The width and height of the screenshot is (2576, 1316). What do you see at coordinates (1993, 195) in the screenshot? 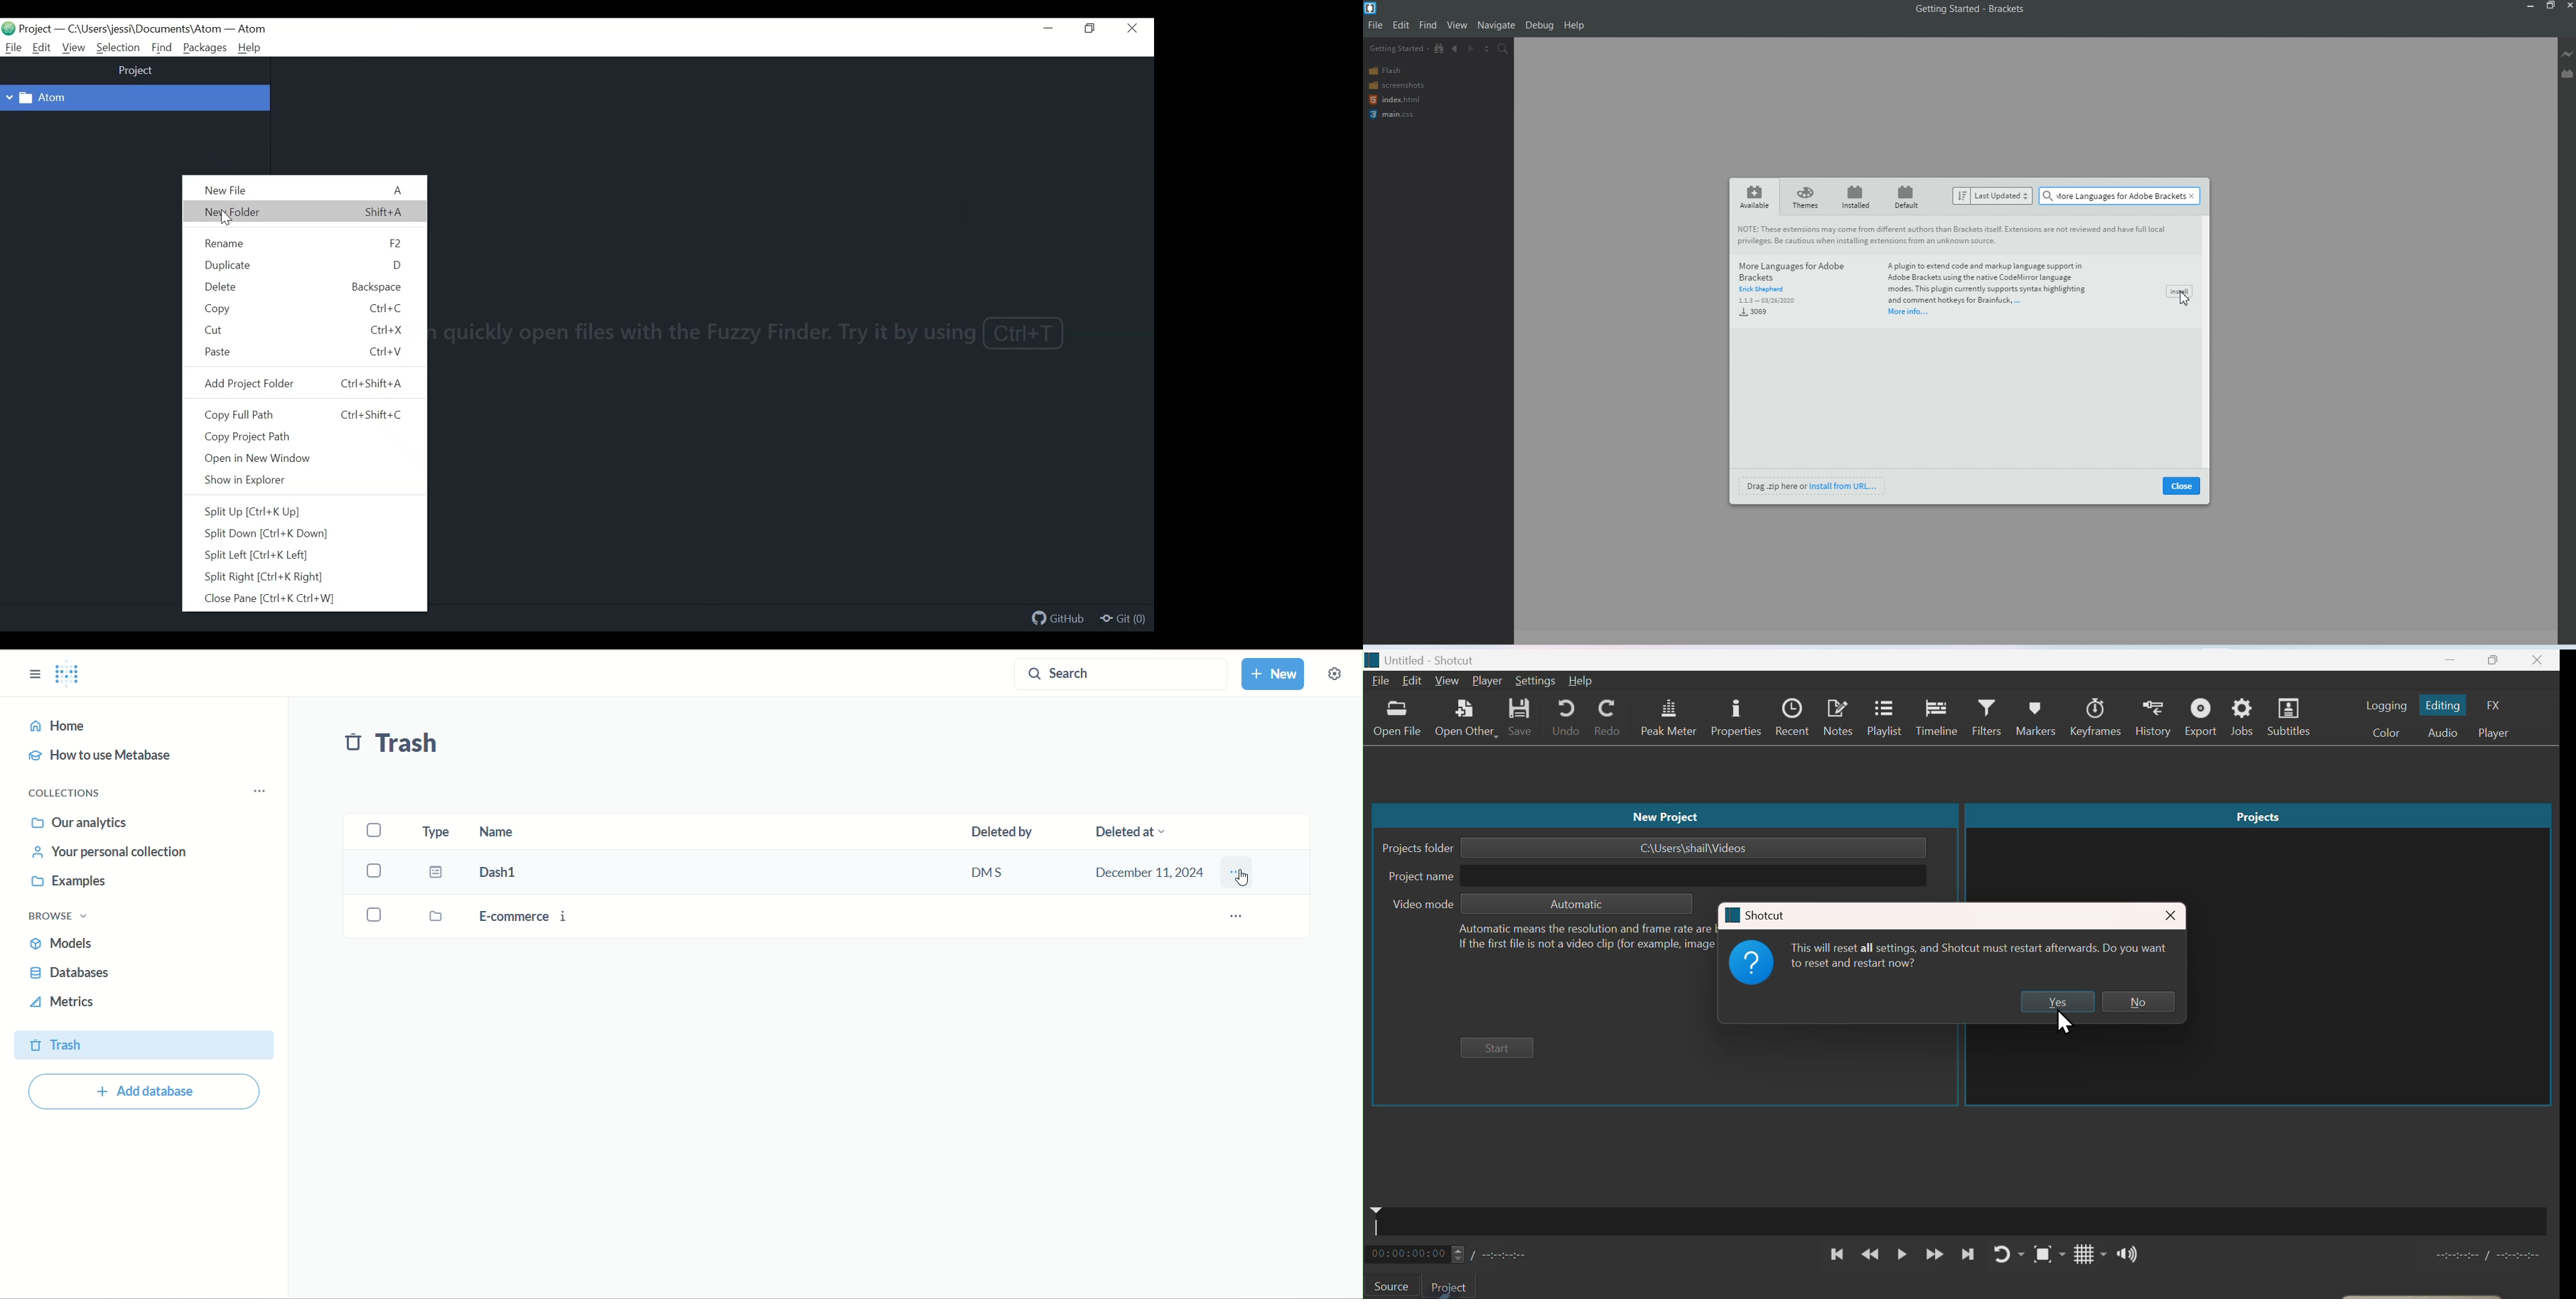
I see `Sort by` at bounding box center [1993, 195].